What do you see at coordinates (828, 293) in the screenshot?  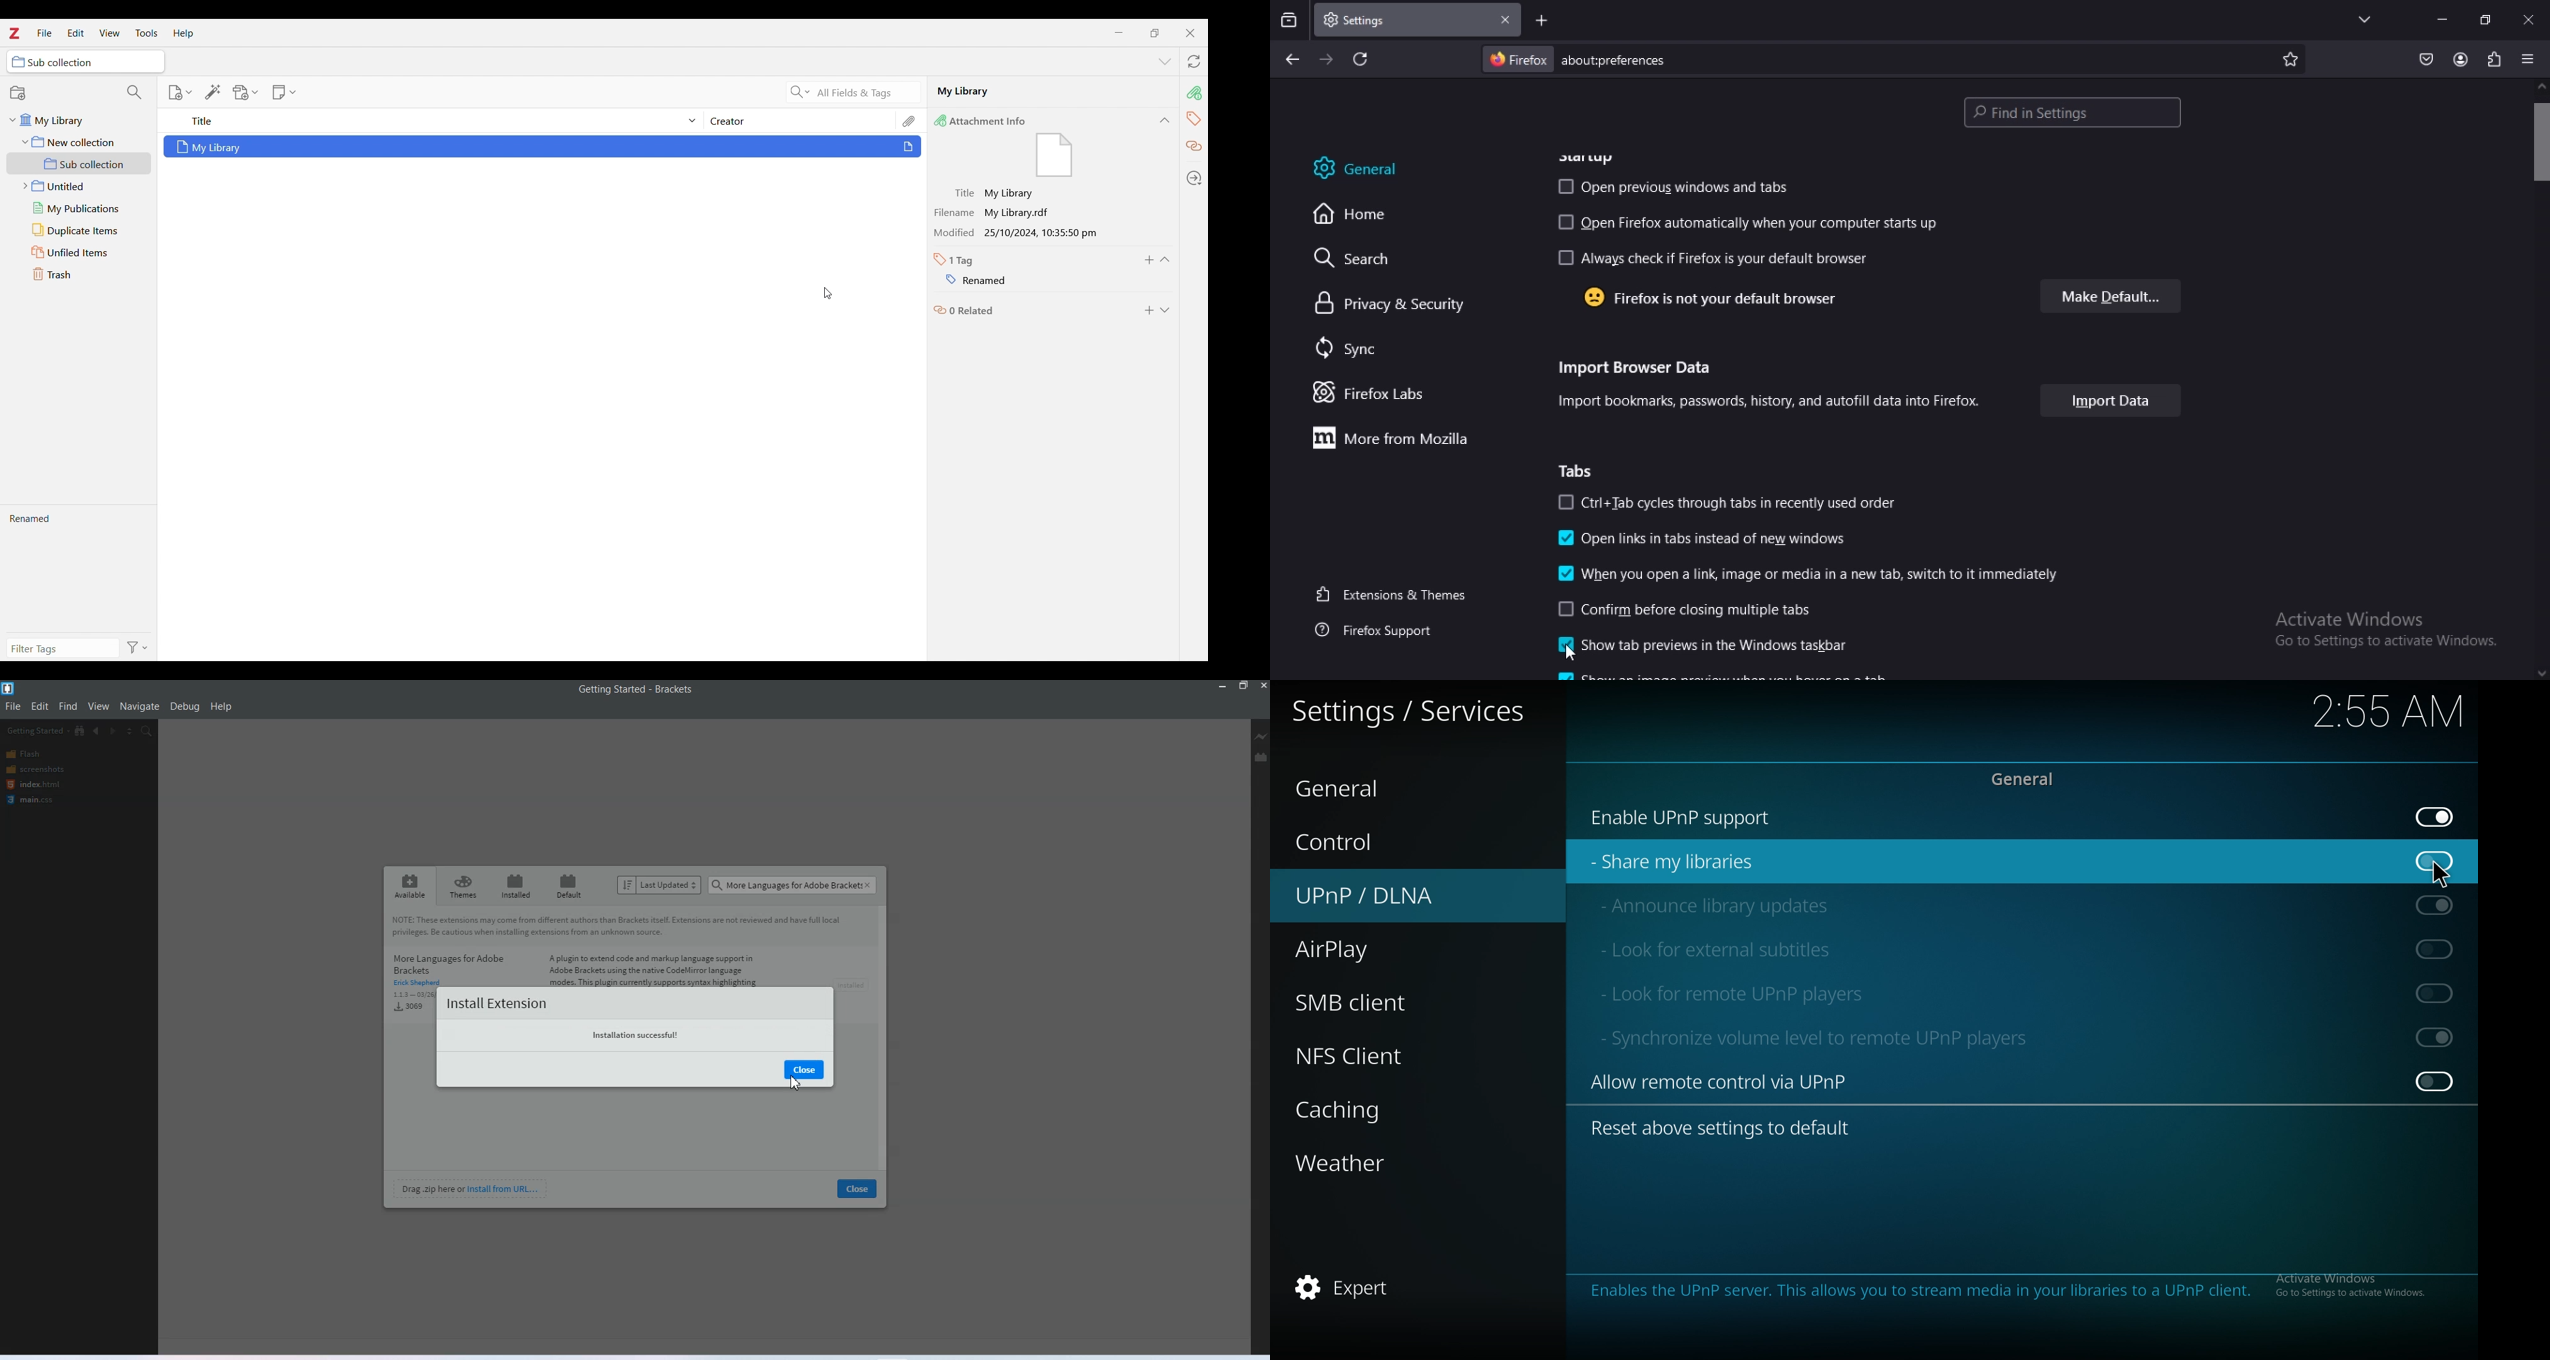 I see `Cursor position unchanged` at bounding box center [828, 293].